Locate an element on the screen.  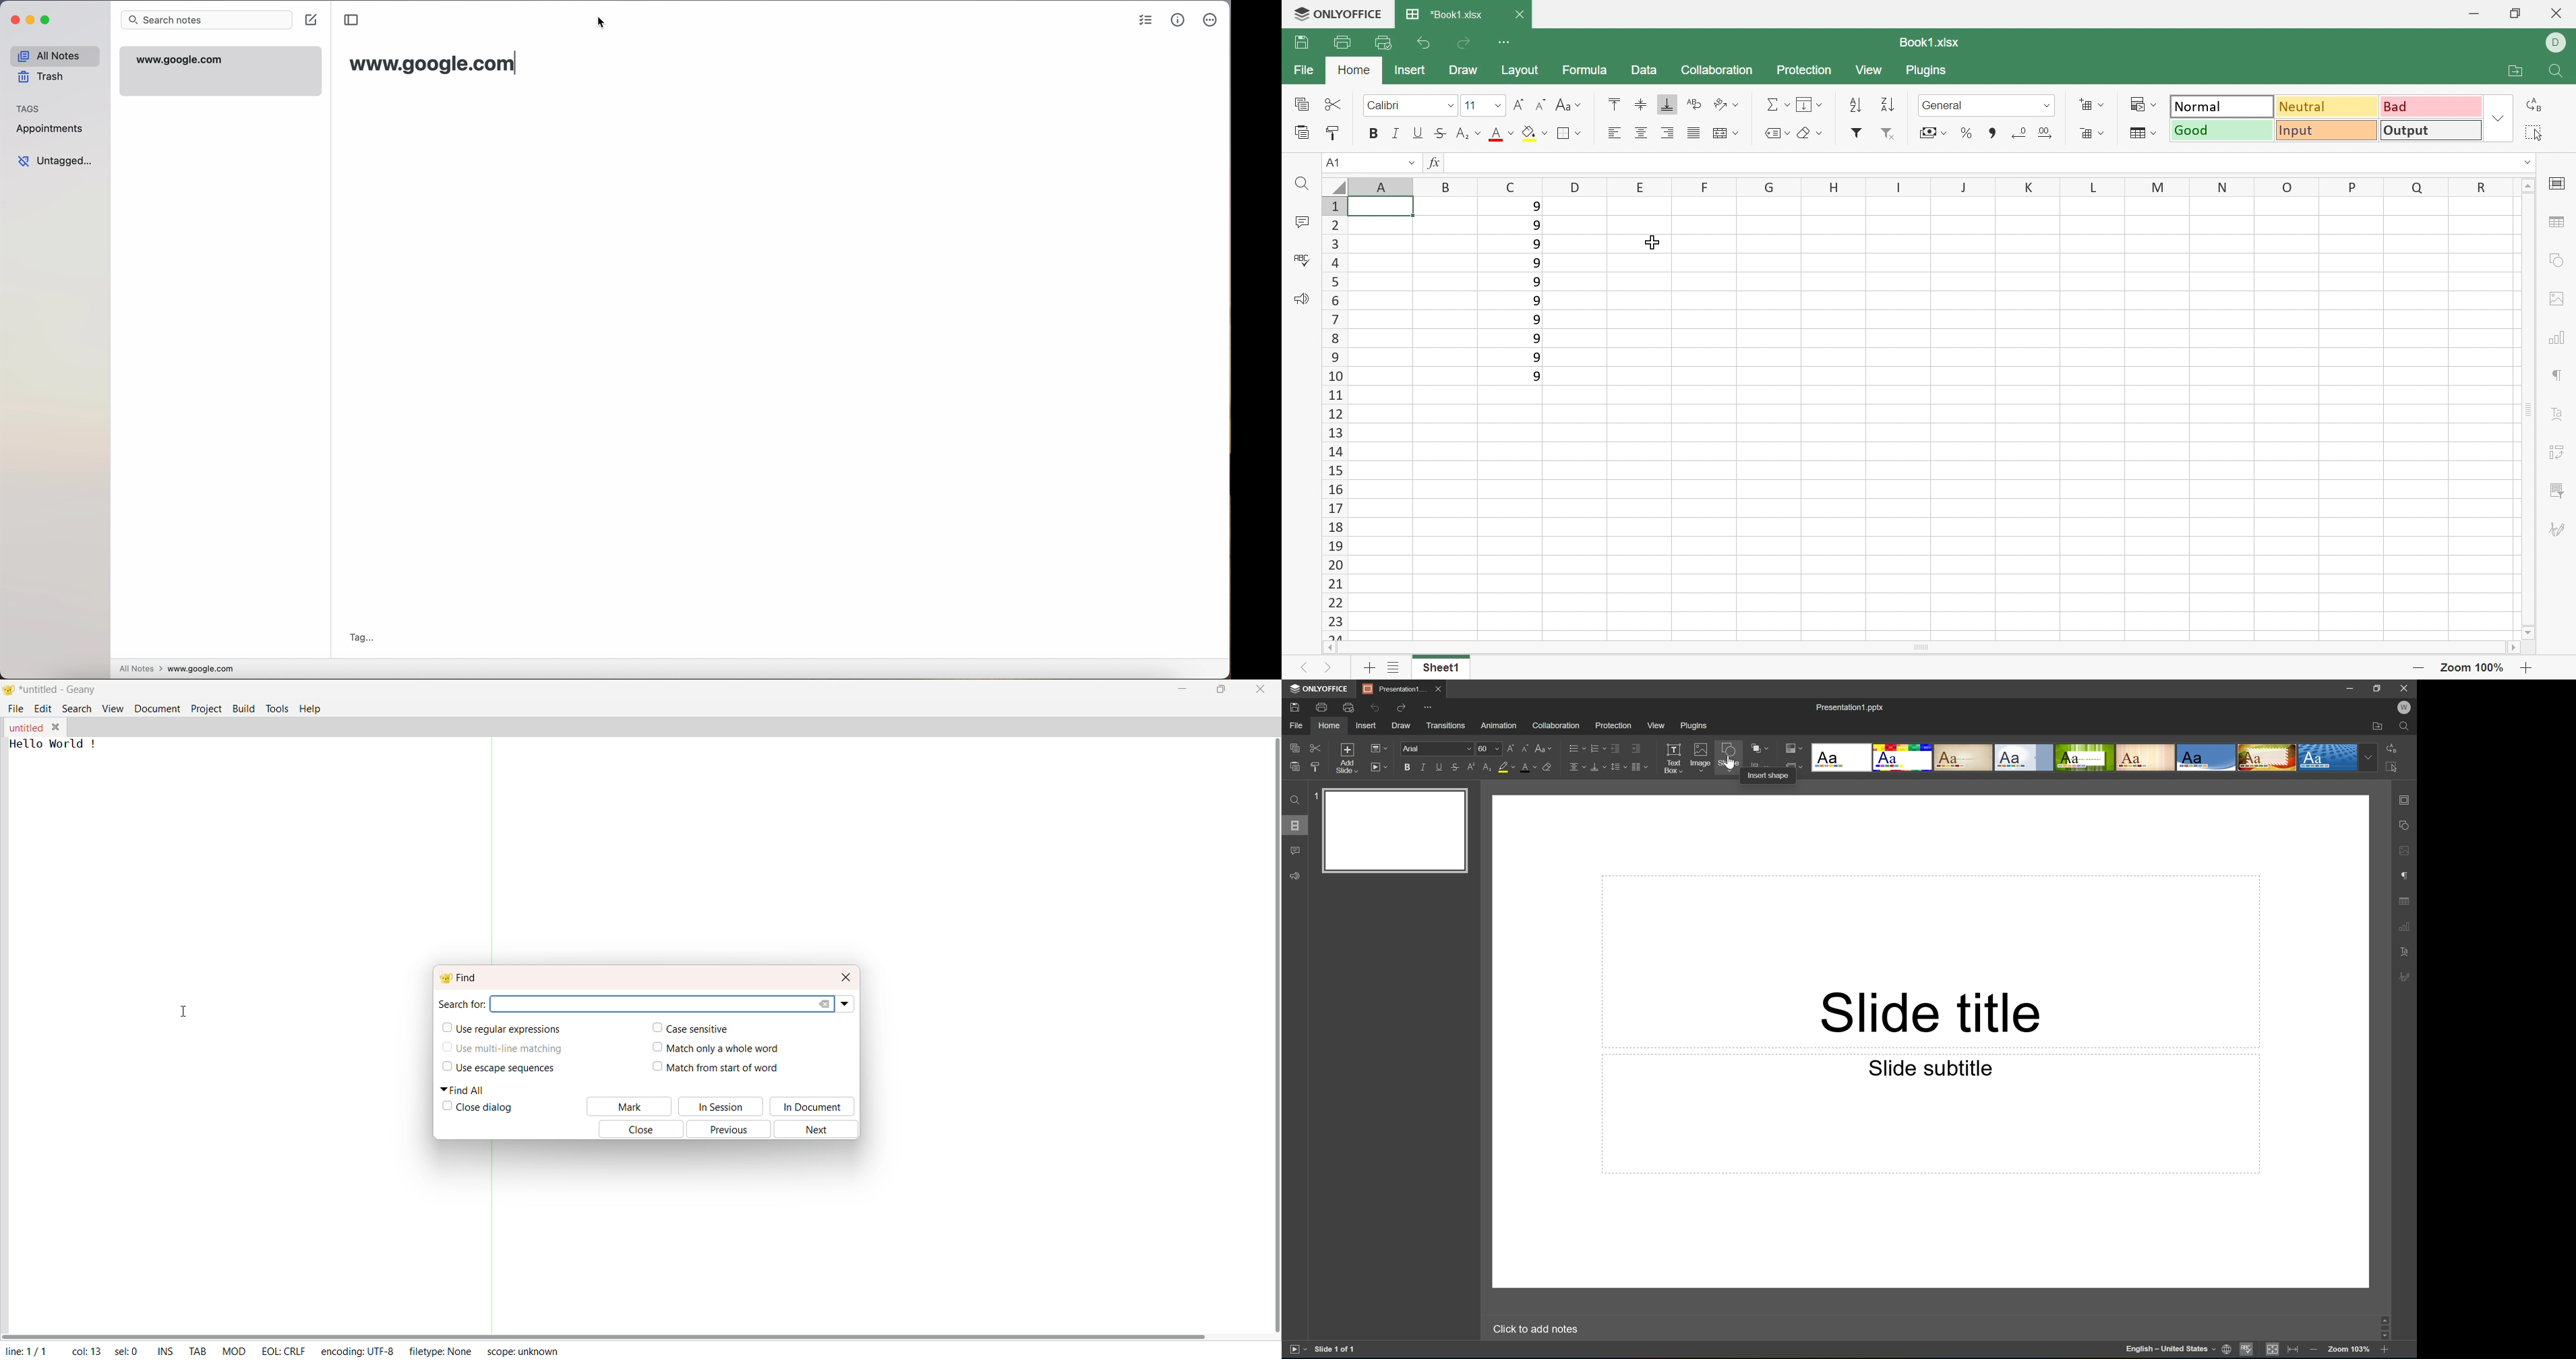
Open file location is located at coordinates (2377, 727).